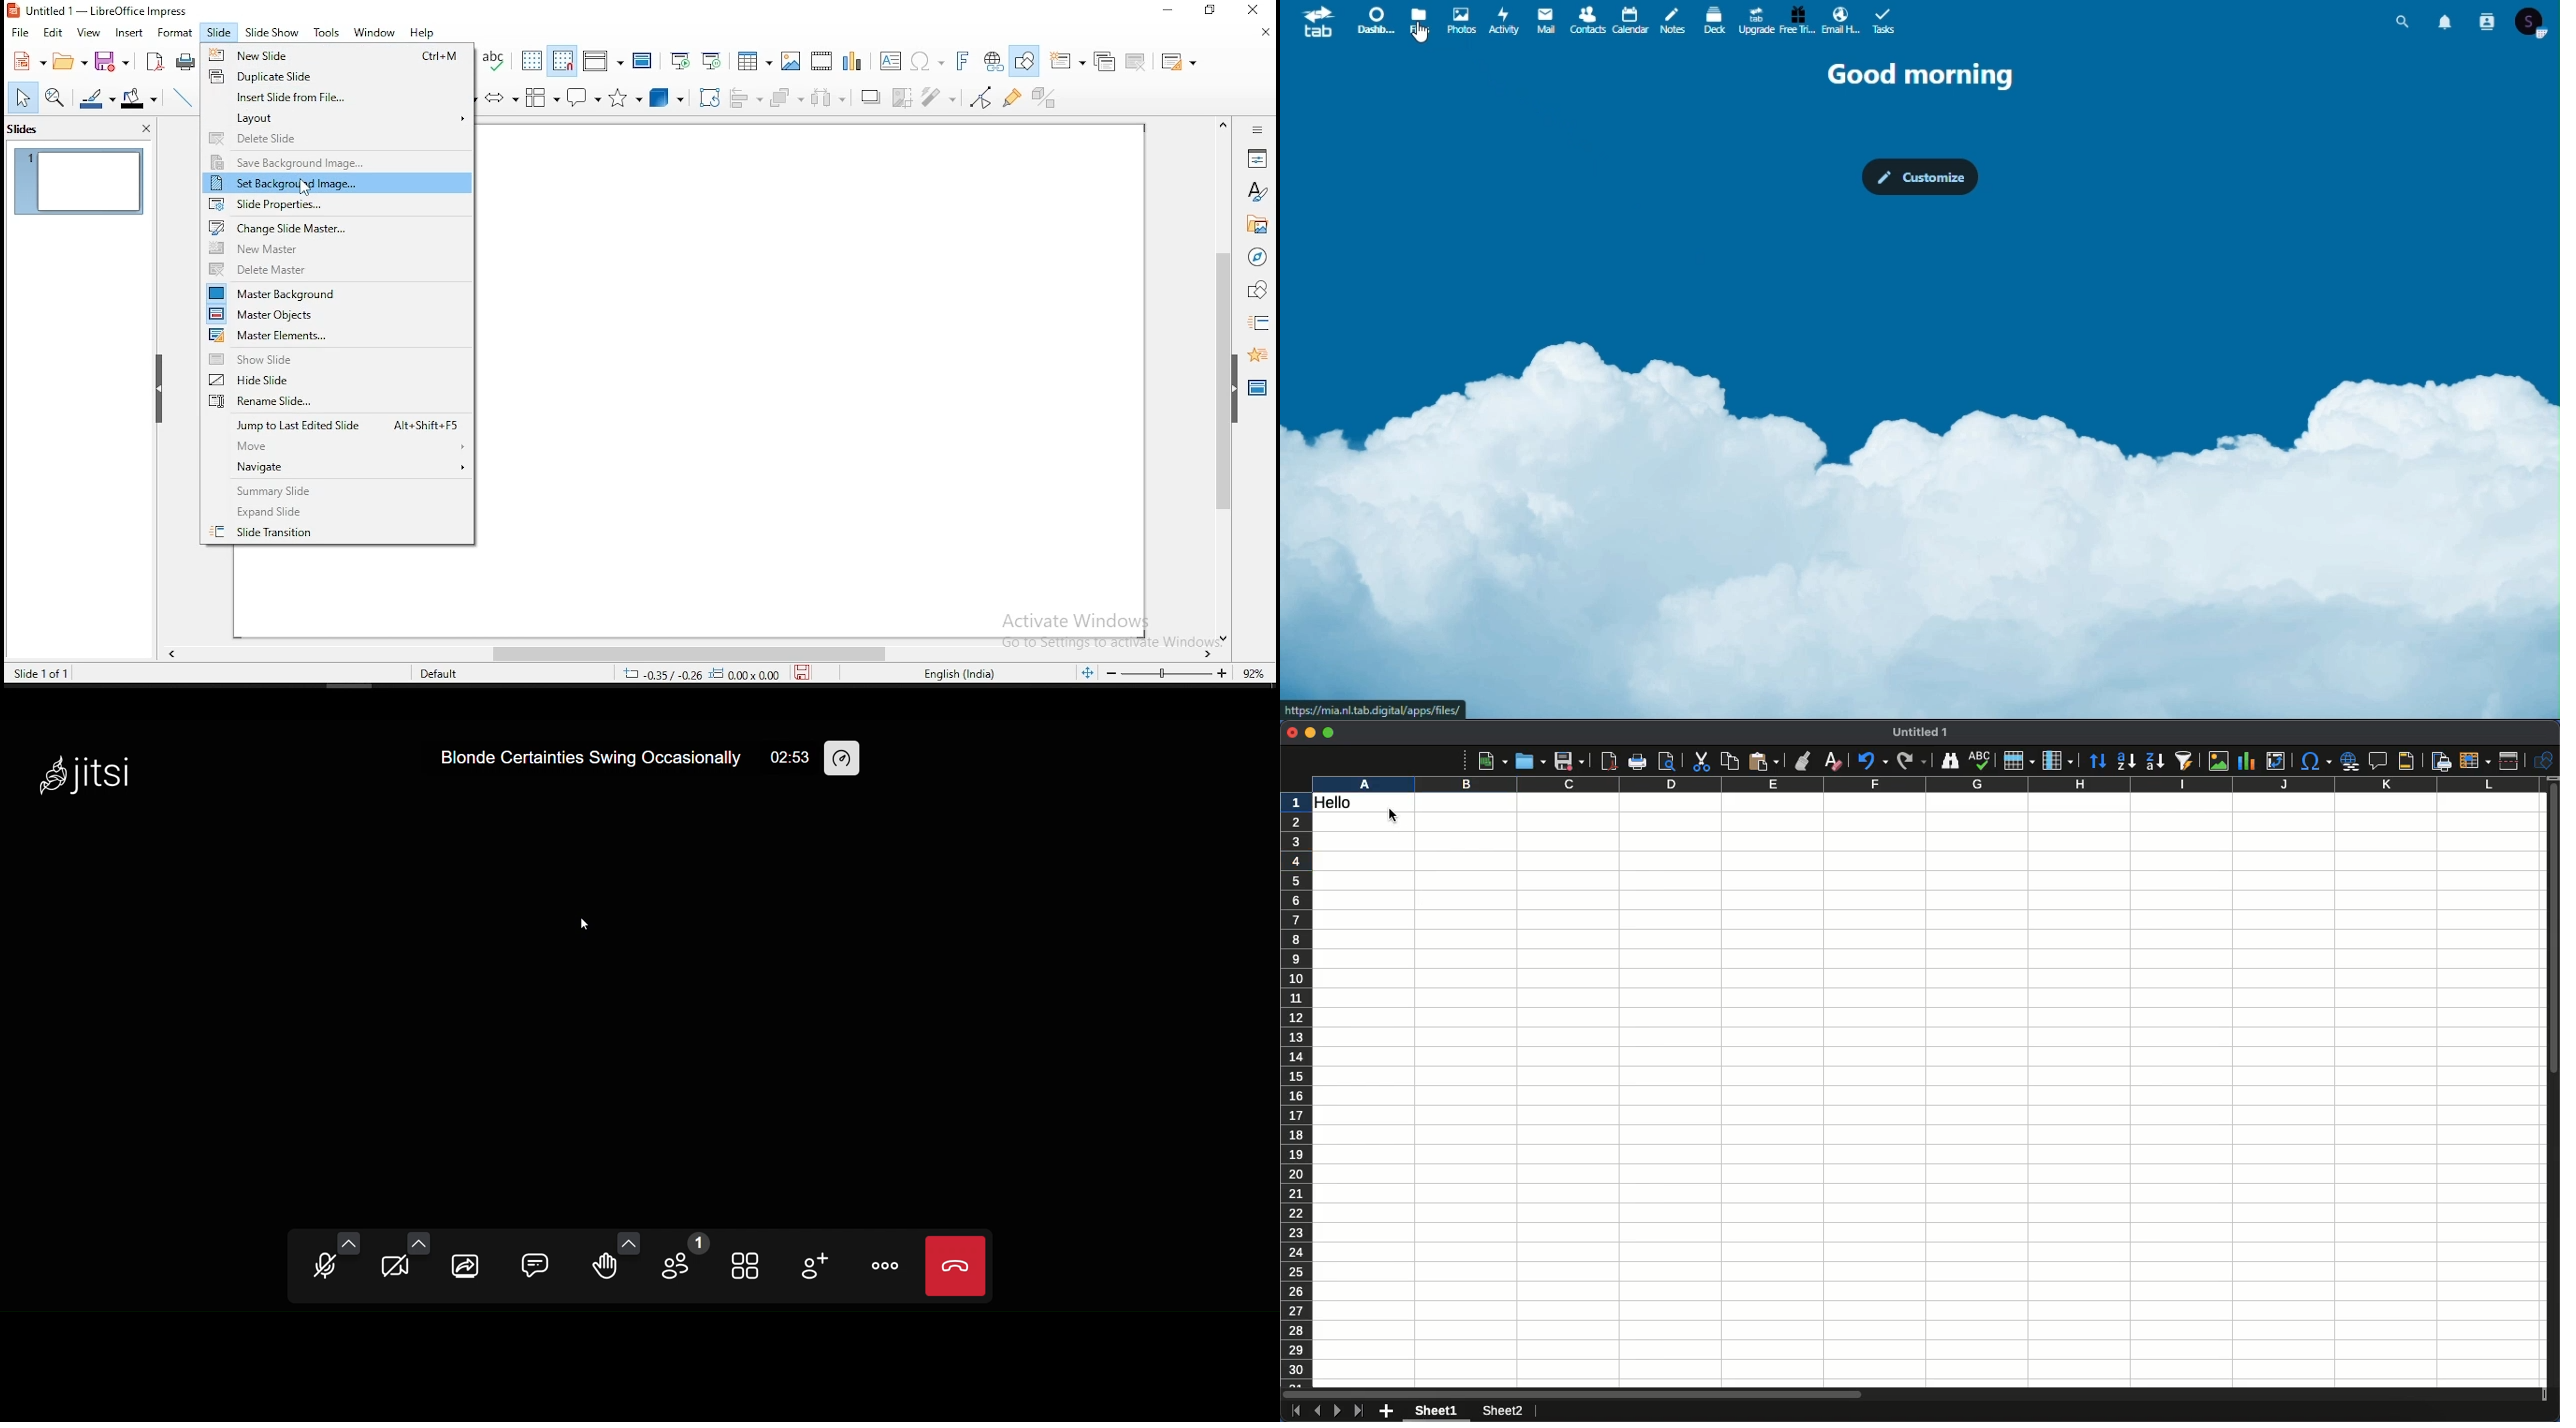 The image size is (2576, 1428). I want to click on screen share, so click(465, 1265).